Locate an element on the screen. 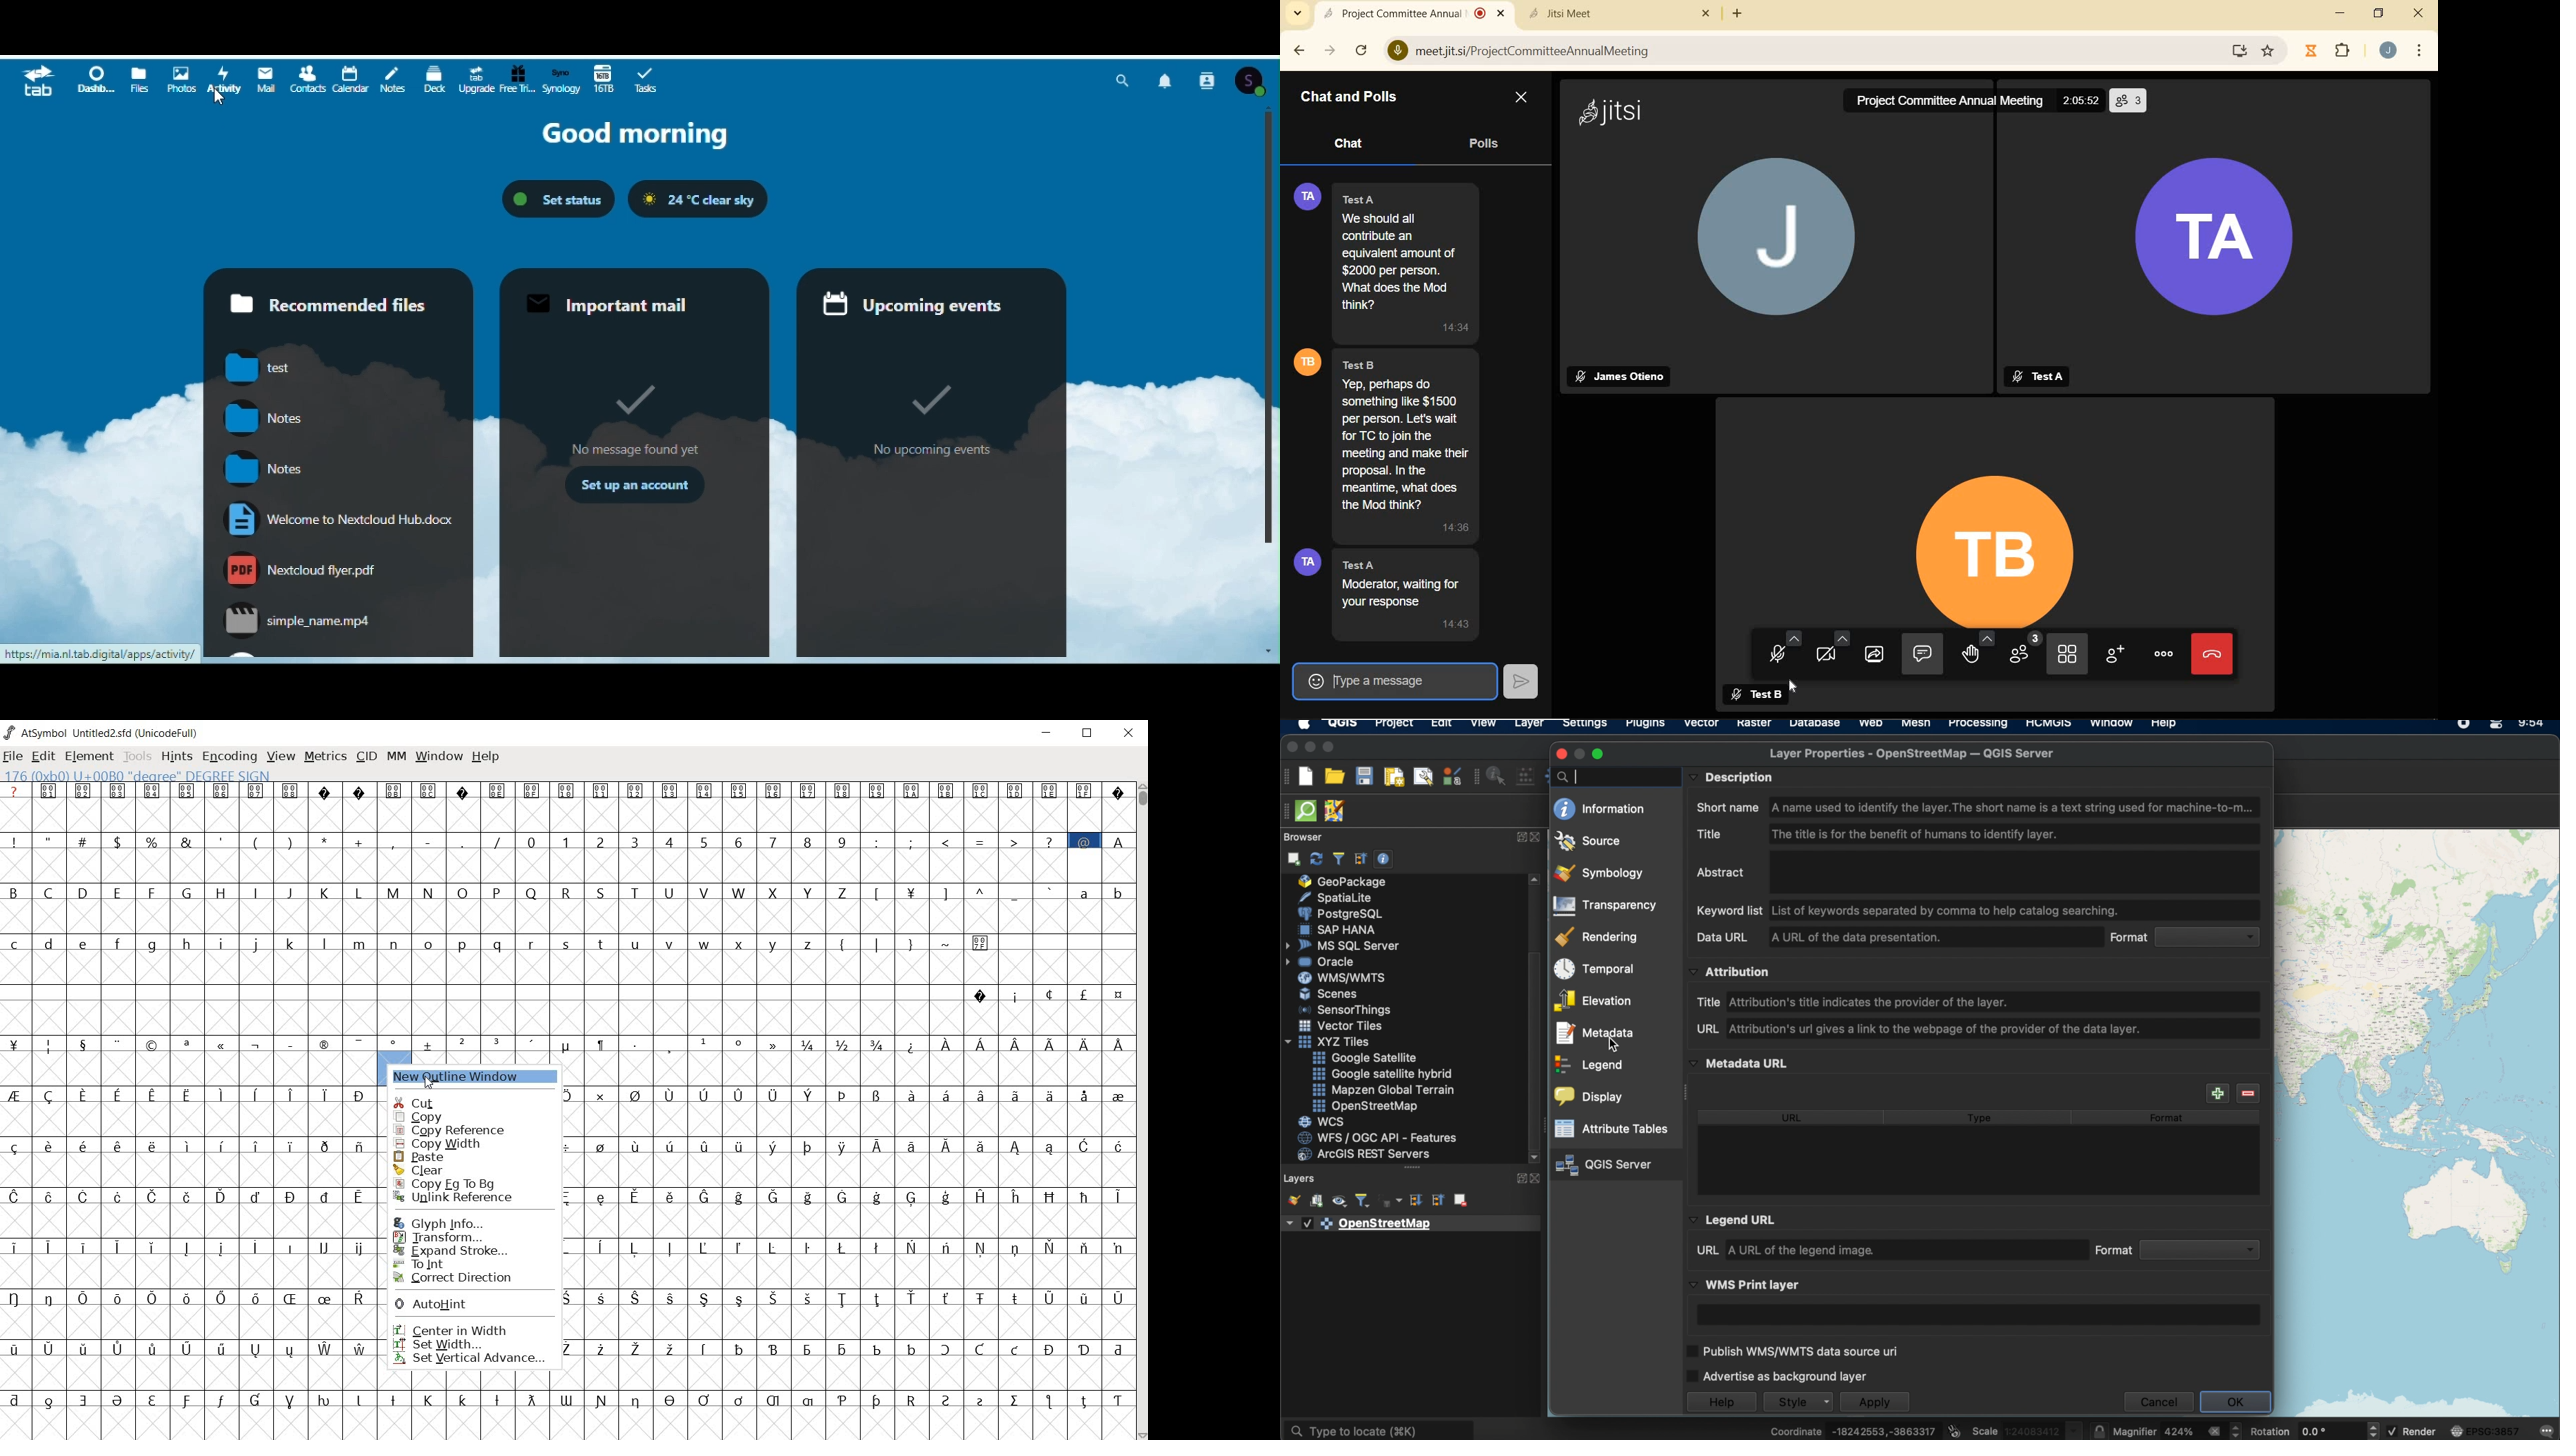 The height and width of the screenshot is (1456, 2576). Notifications is located at coordinates (1165, 78).